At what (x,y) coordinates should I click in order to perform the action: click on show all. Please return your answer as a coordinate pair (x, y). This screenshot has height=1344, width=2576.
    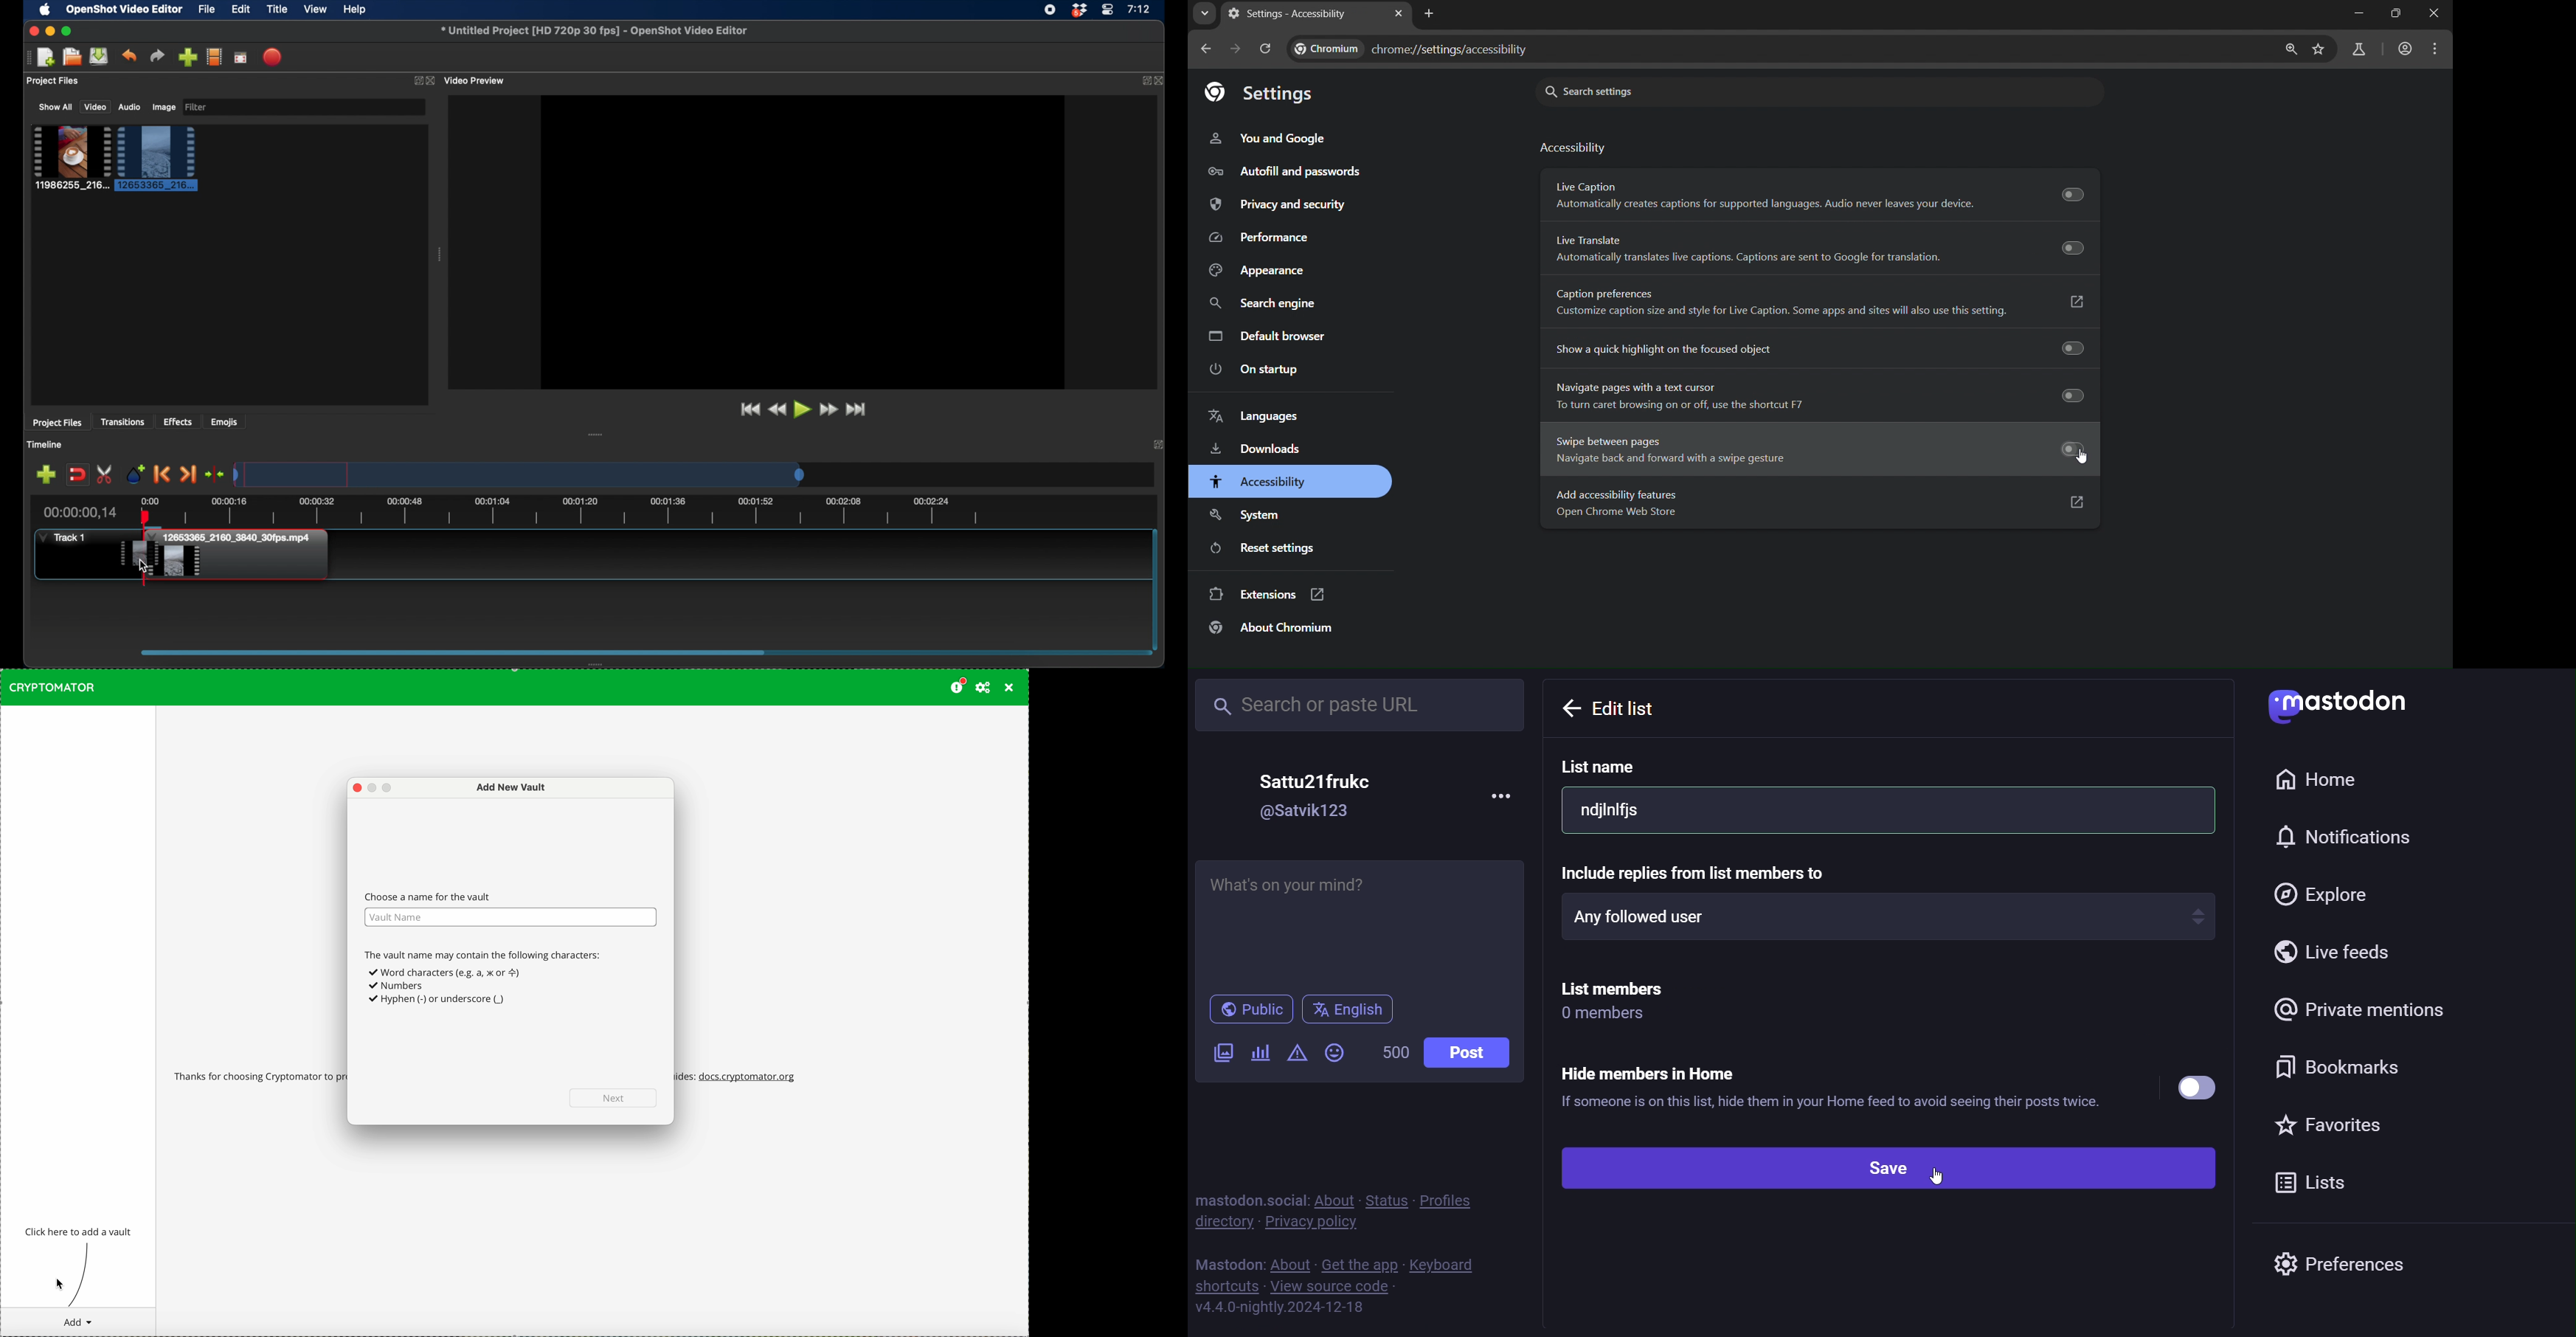
    Looking at the image, I should click on (54, 106).